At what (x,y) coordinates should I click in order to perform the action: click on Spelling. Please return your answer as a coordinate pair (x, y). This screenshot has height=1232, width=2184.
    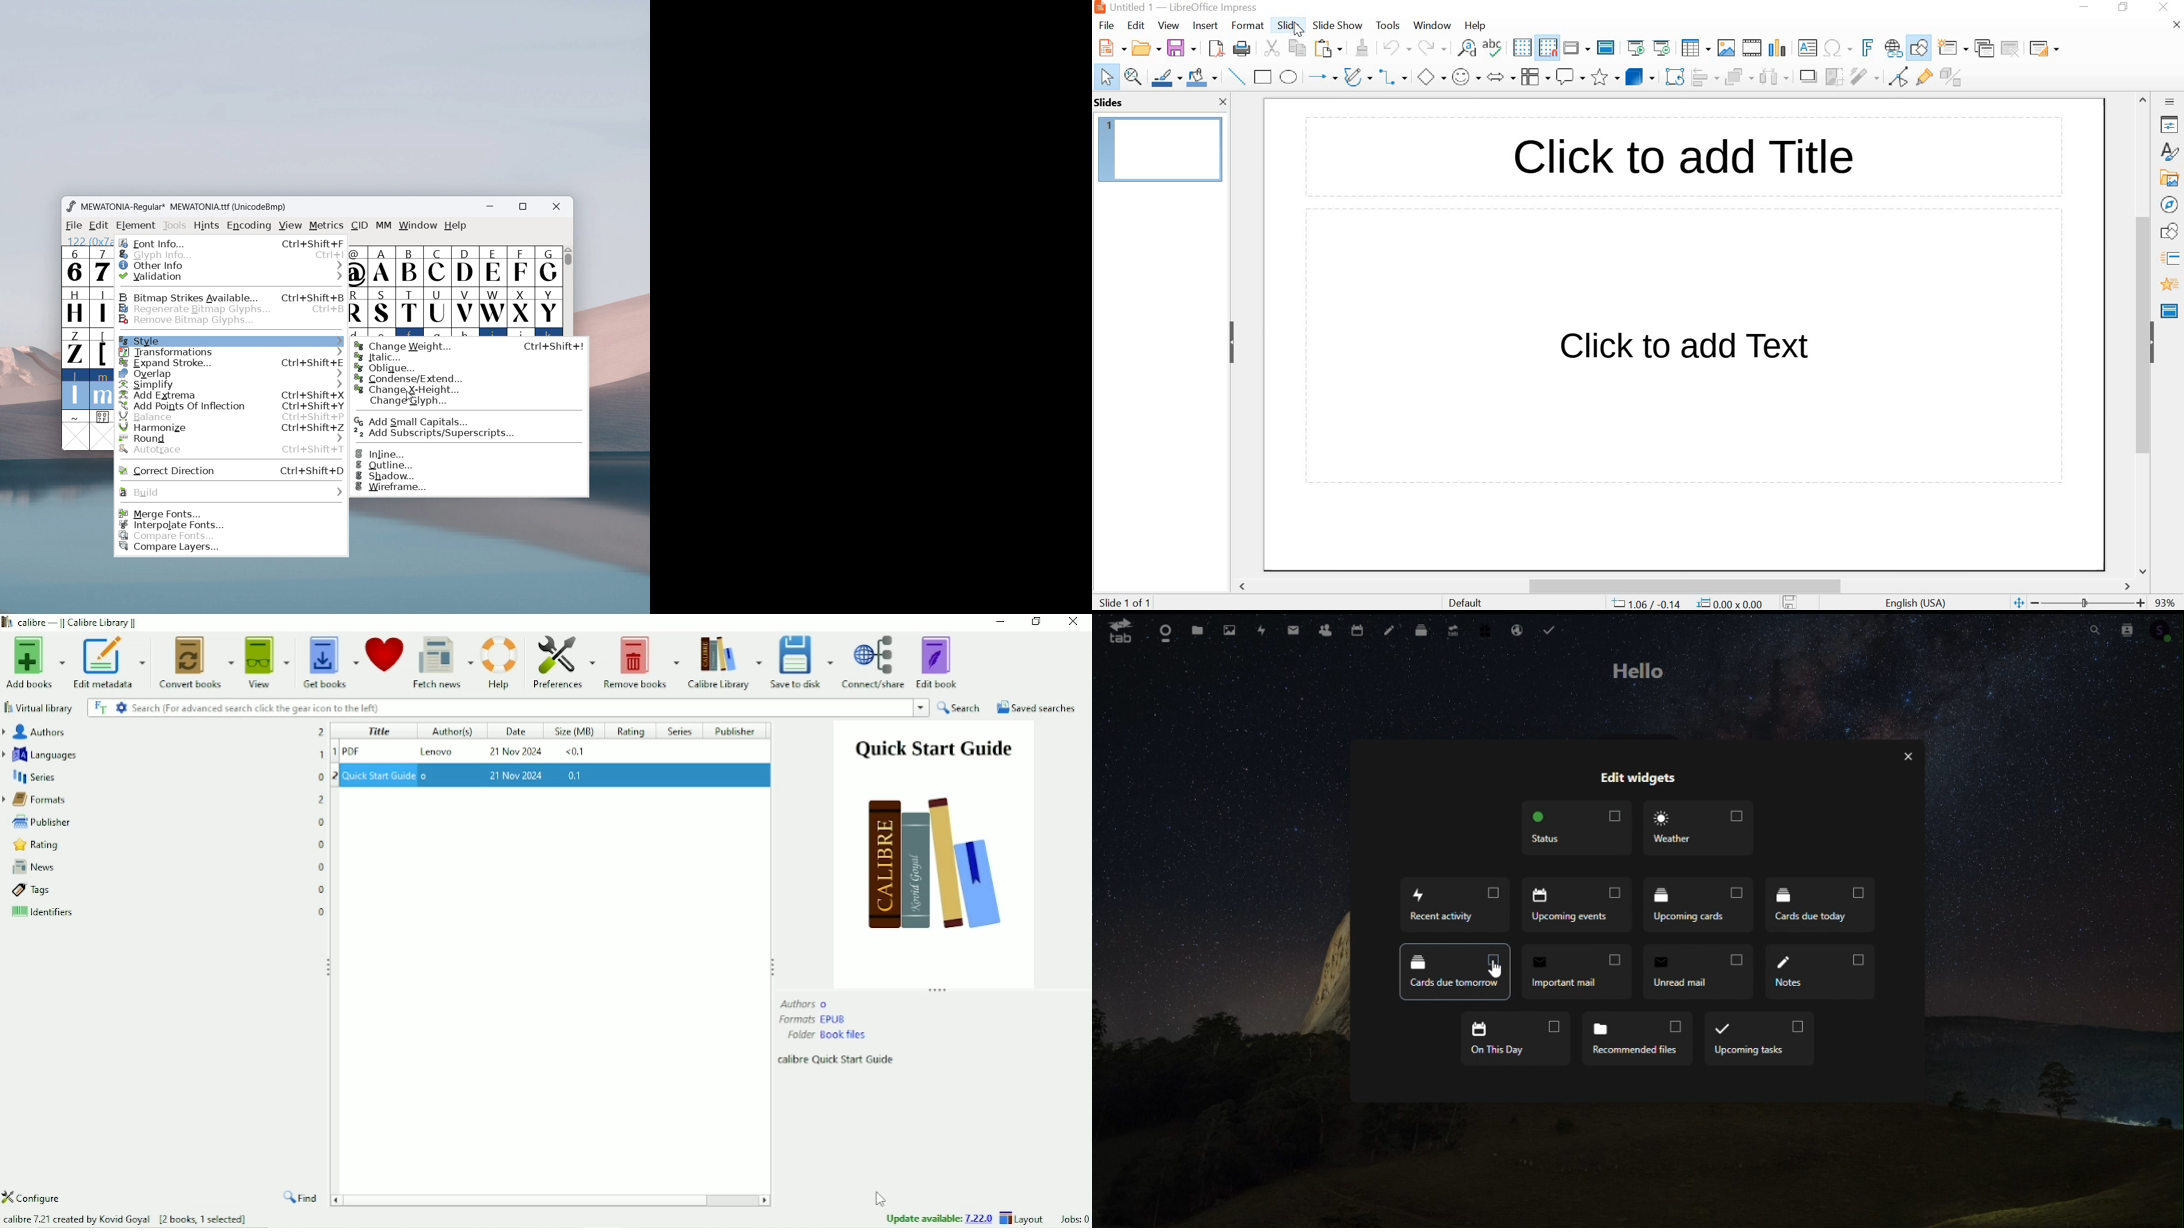
    Looking at the image, I should click on (1494, 47).